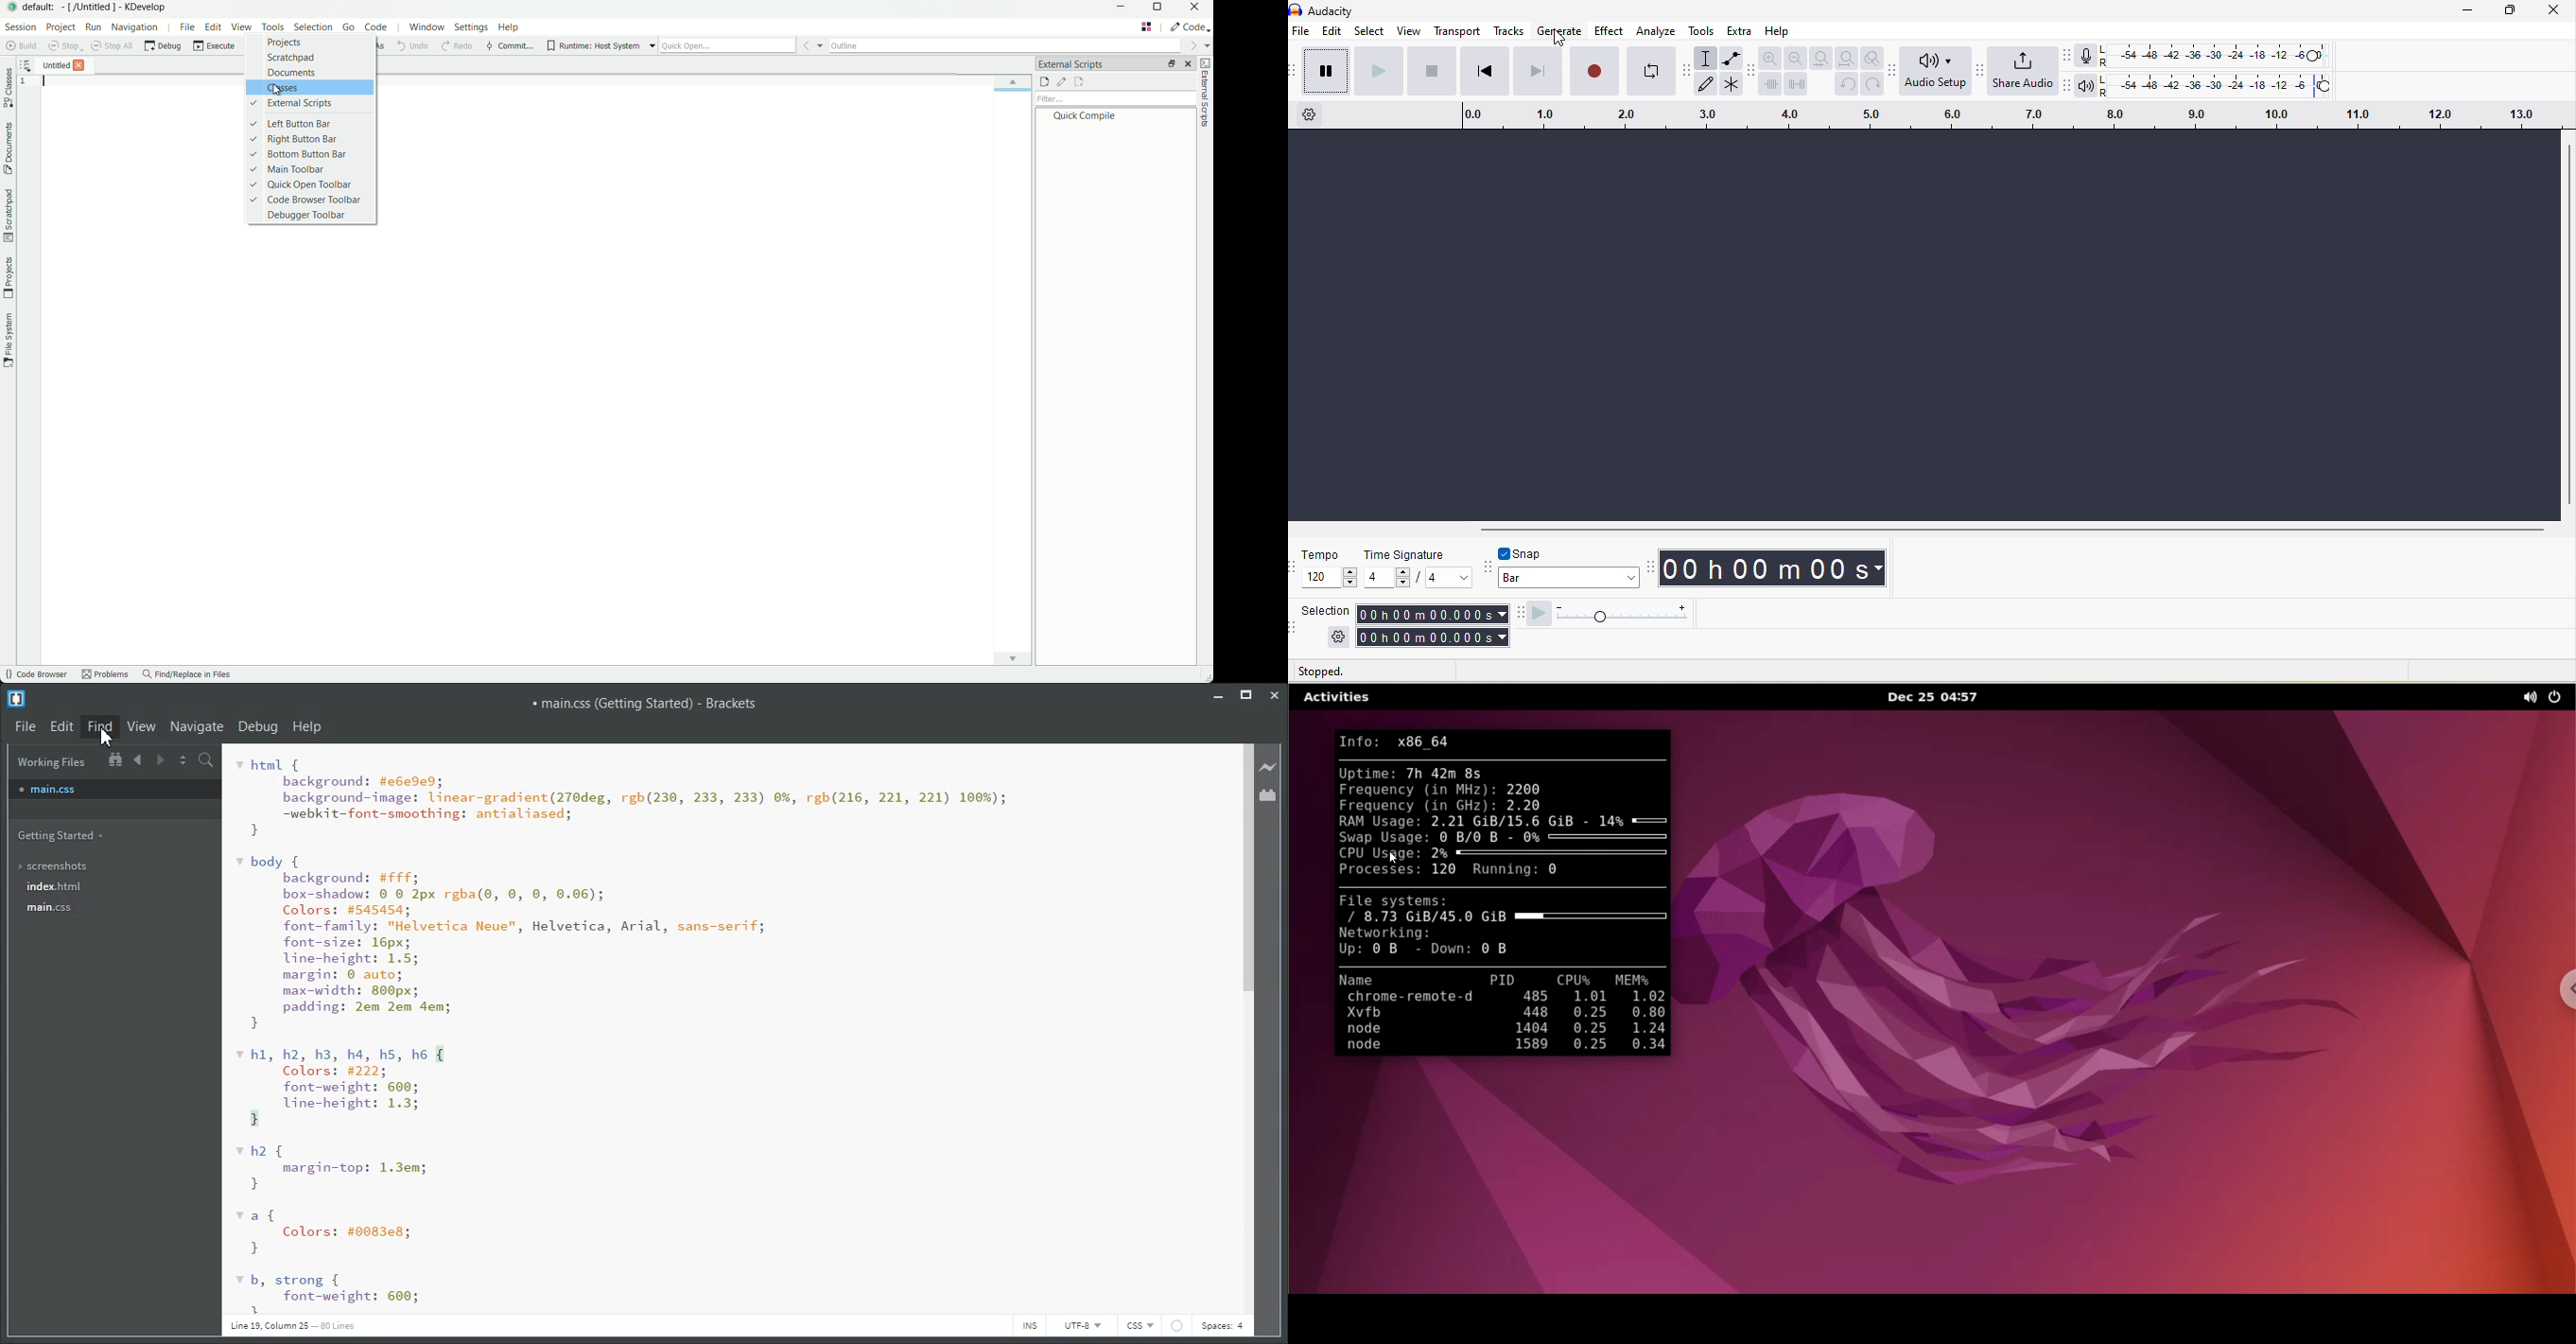 This screenshot has height=1344, width=2576. What do you see at coordinates (1874, 59) in the screenshot?
I see `zoom toggle` at bounding box center [1874, 59].